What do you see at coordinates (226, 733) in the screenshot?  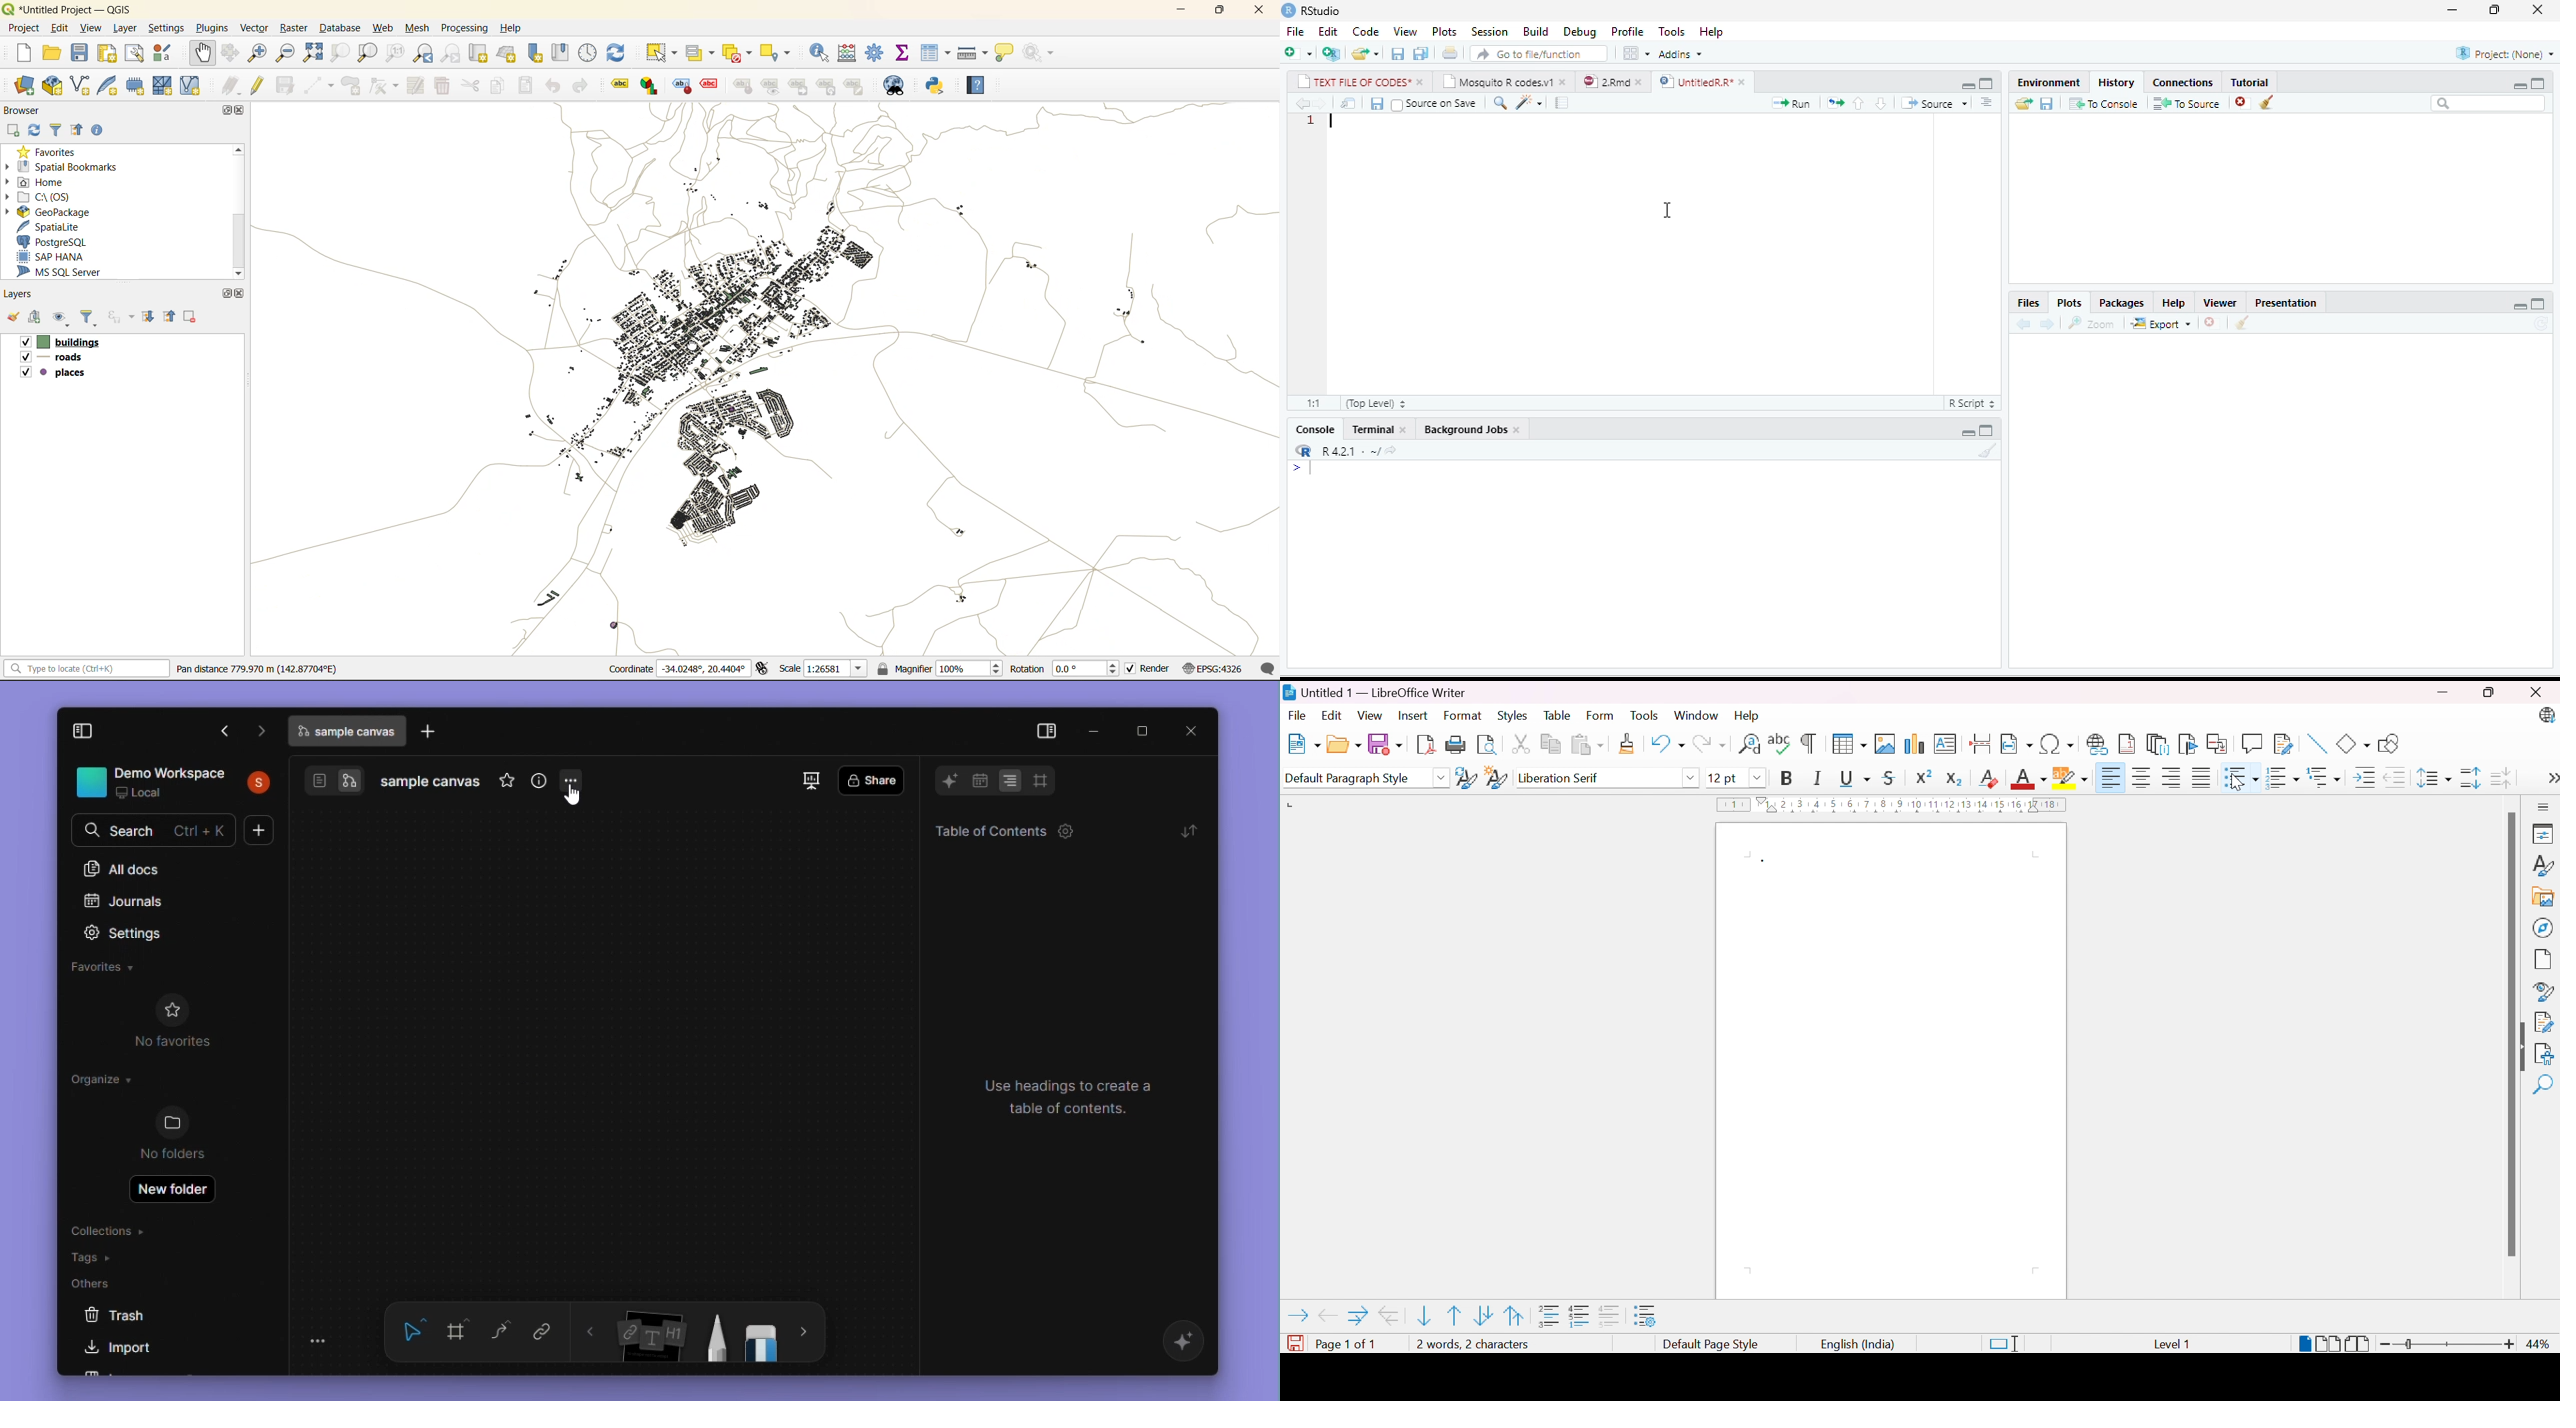 I see `previous tab` at bounding box center [226, 733].